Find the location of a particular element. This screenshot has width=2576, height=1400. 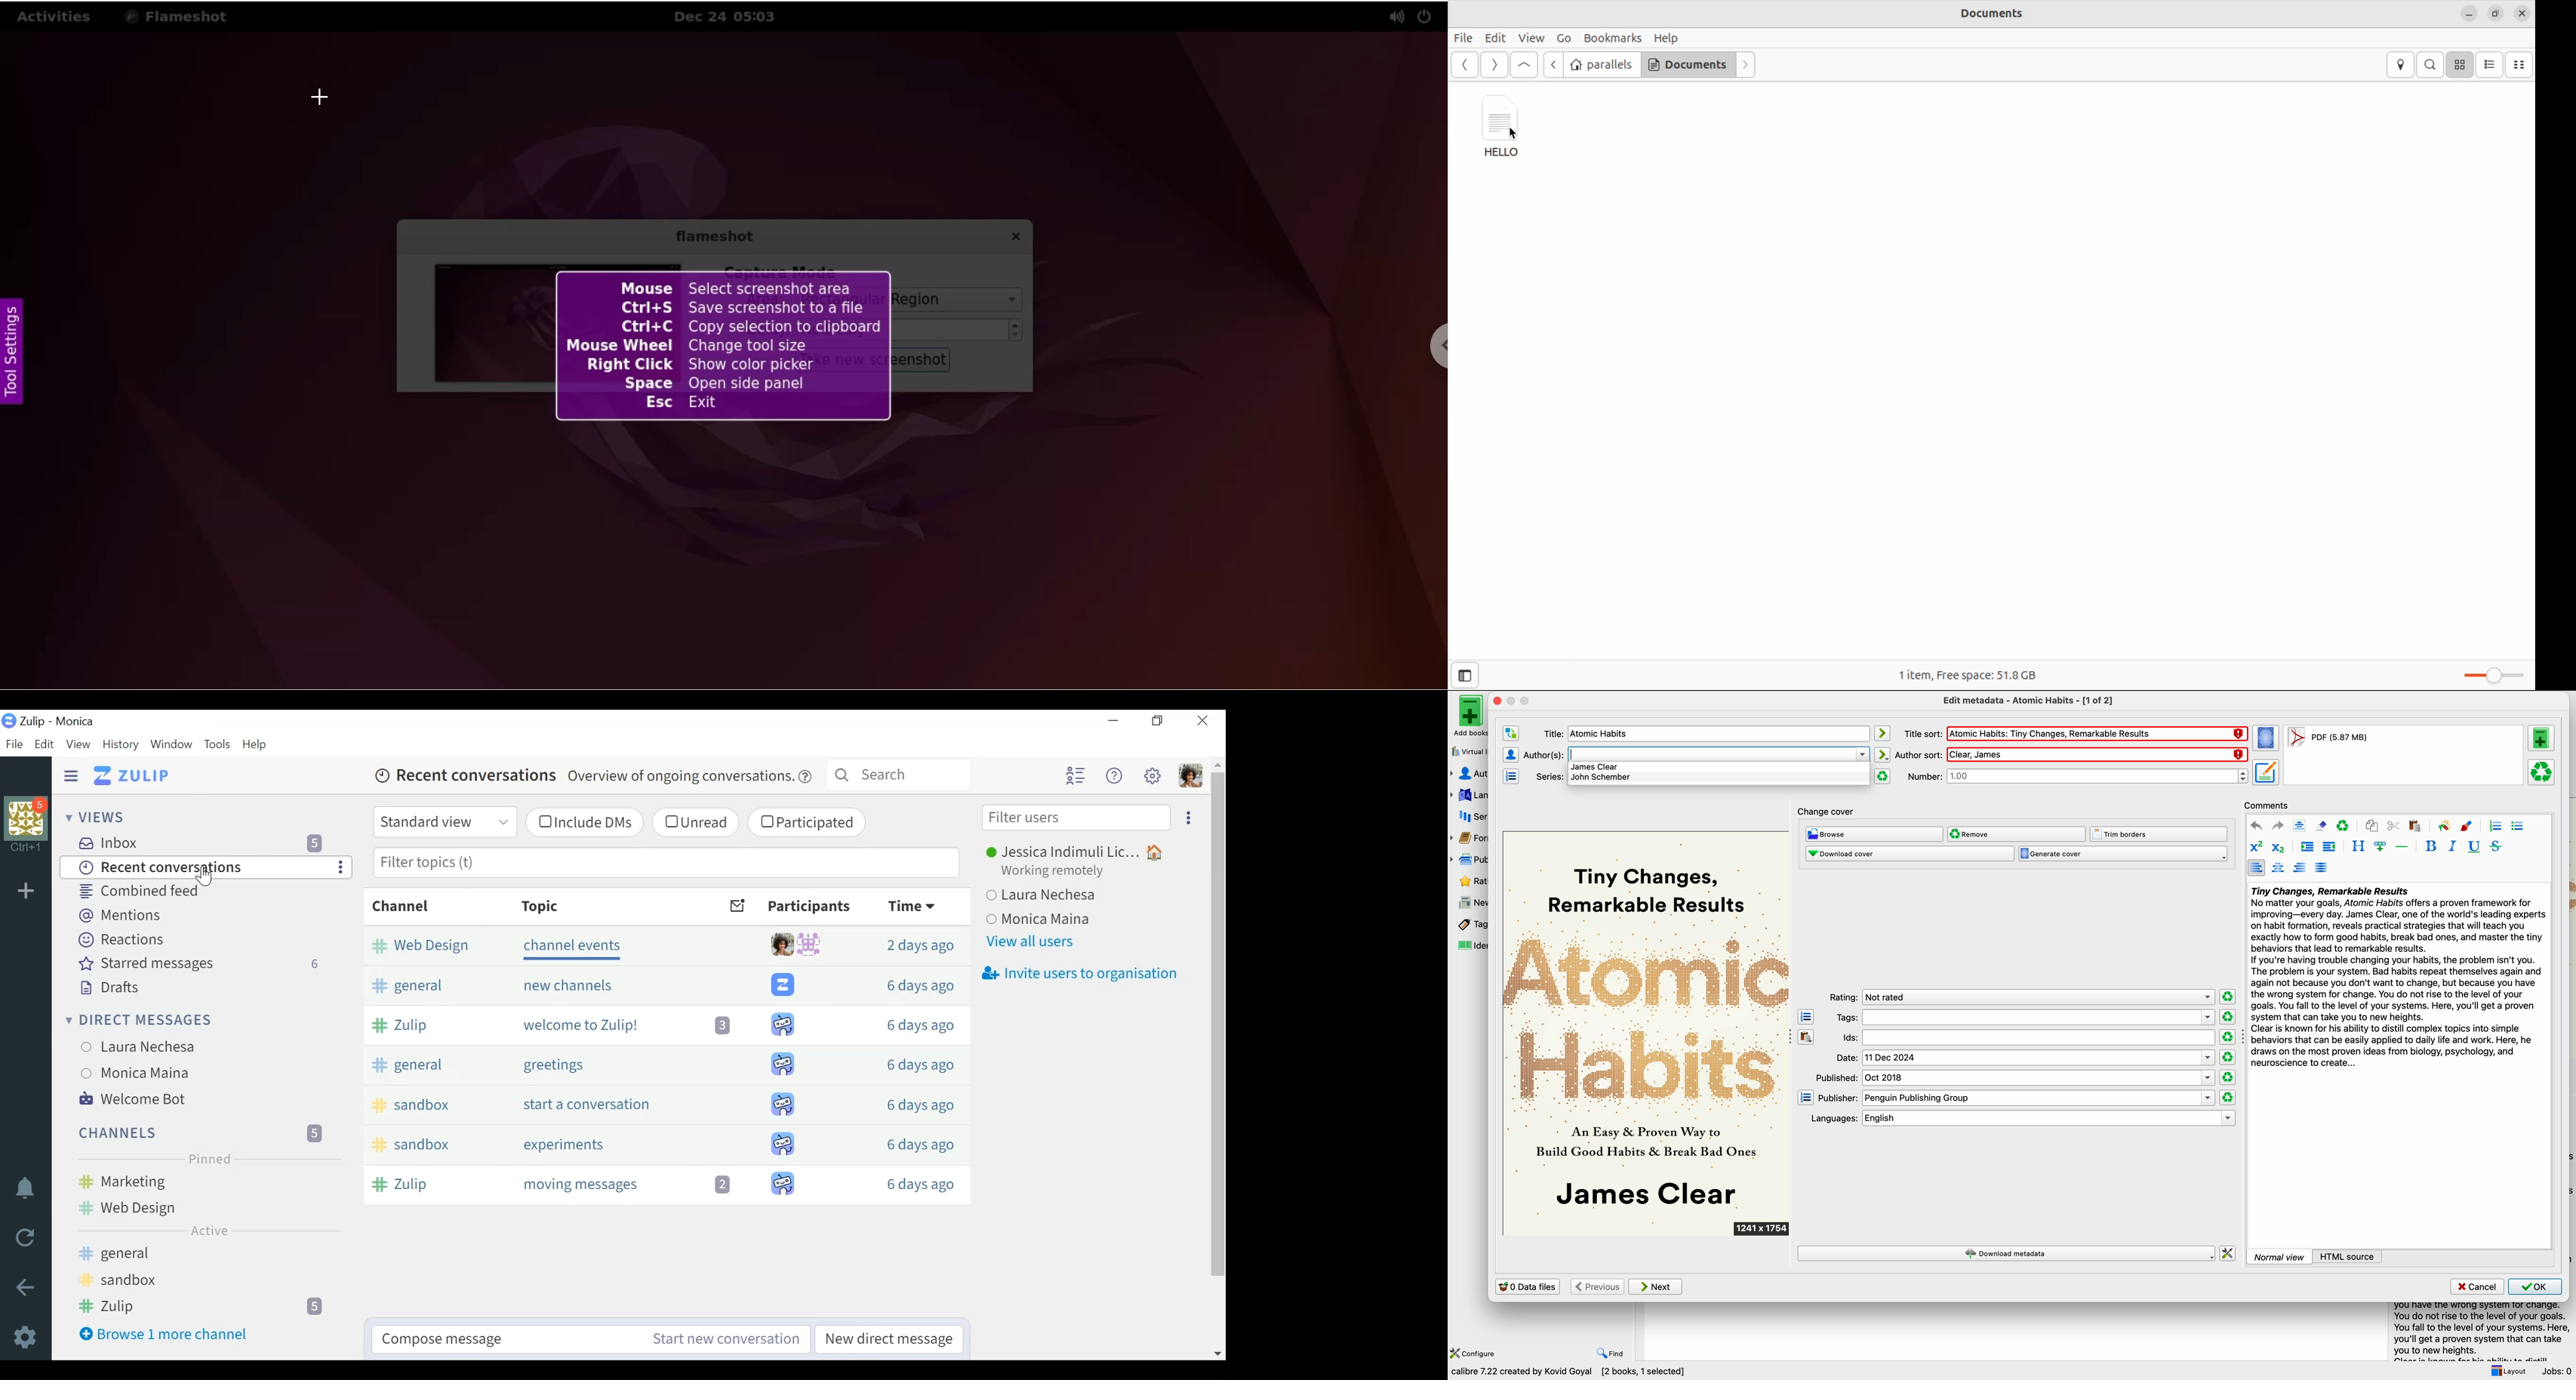

Open sidebar is located at coordinates (1469, 675).